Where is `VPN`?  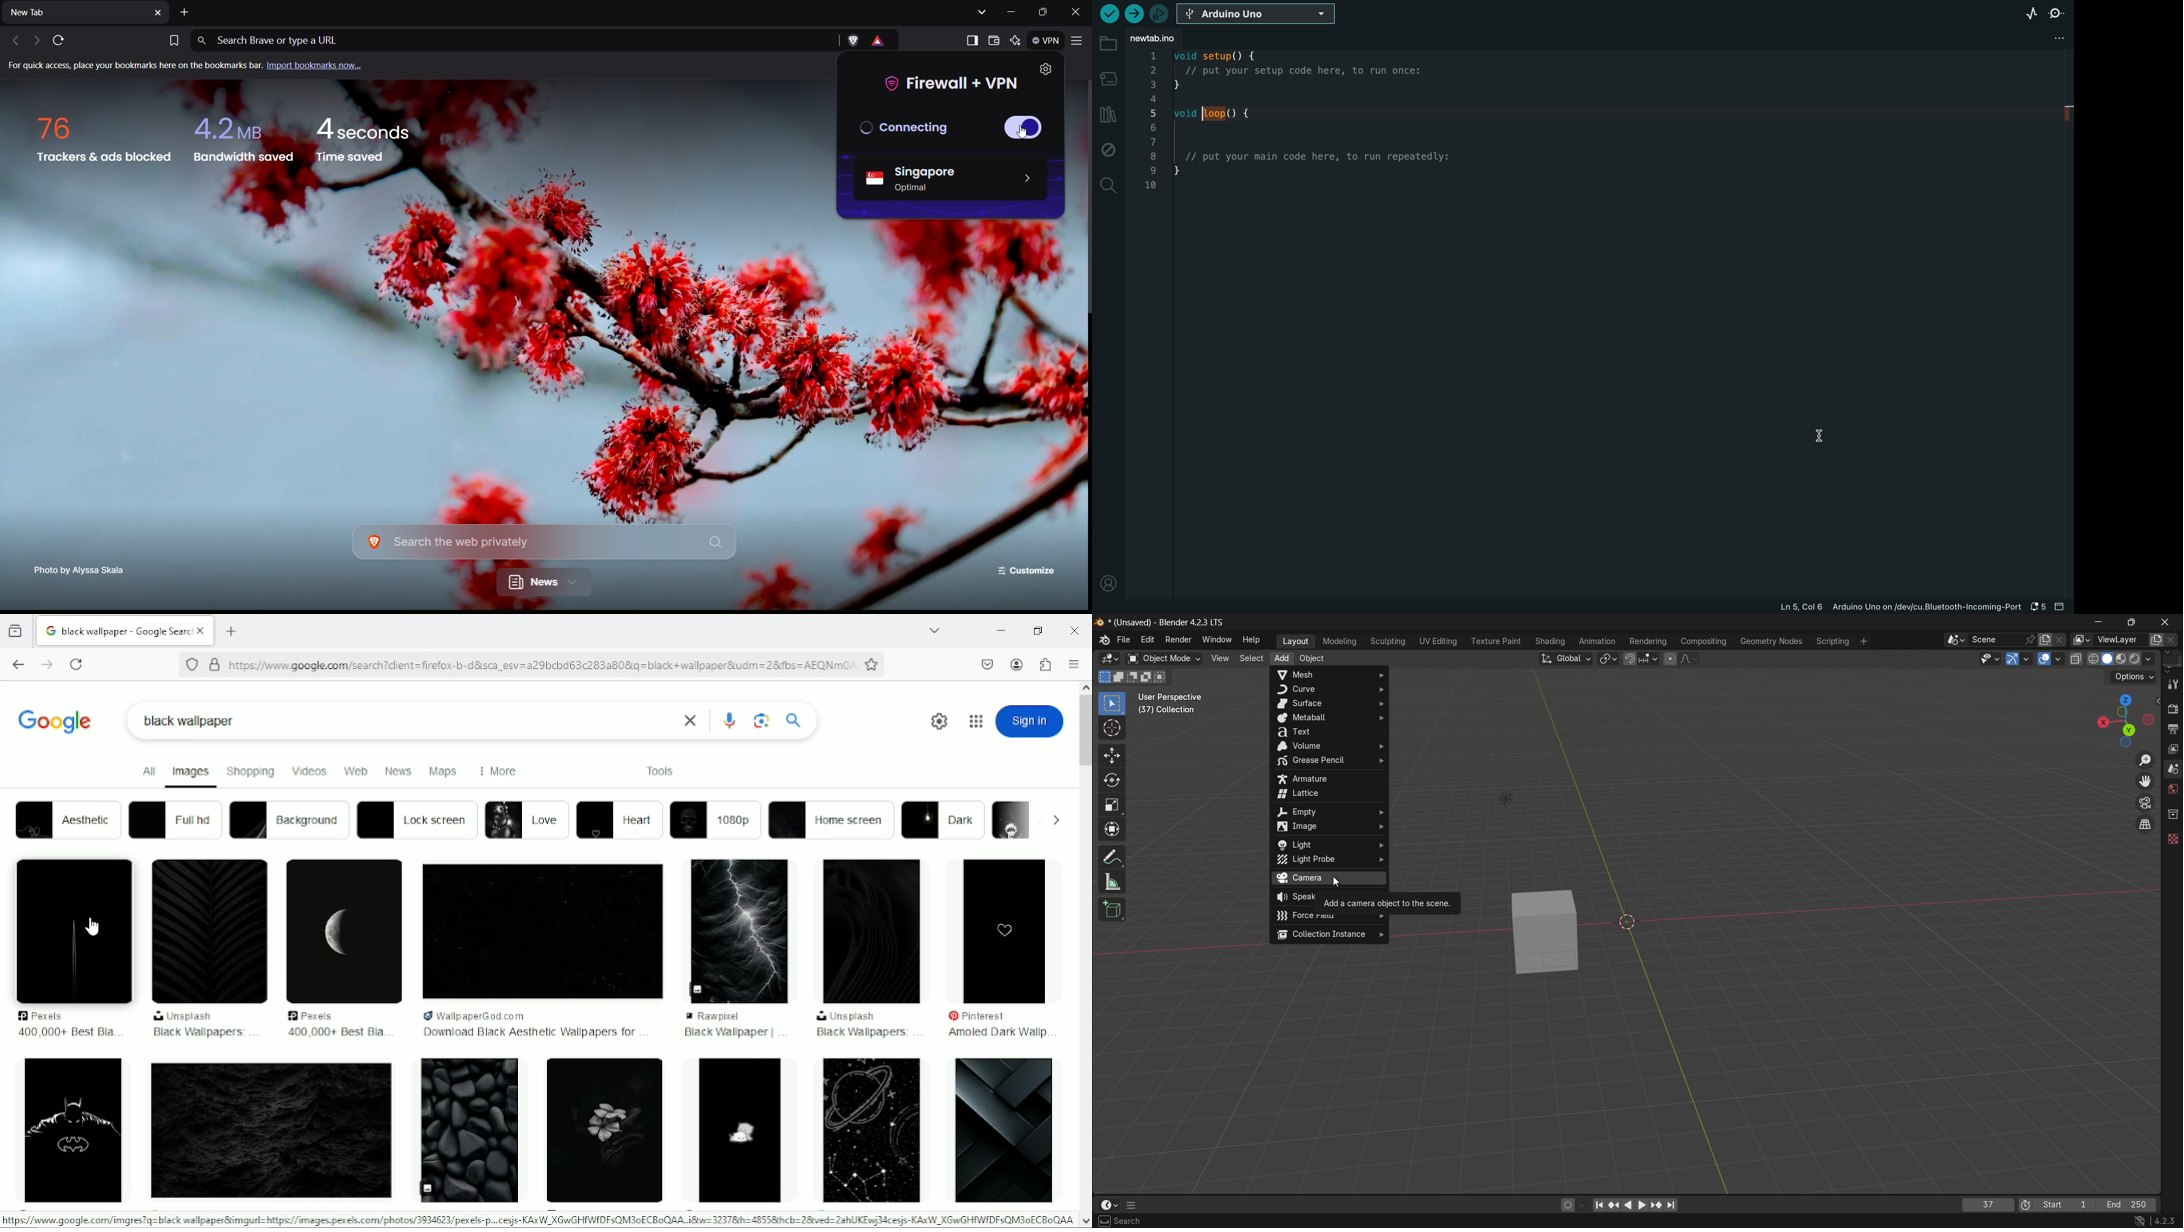
VPN is located at coordinates (1043, 43).